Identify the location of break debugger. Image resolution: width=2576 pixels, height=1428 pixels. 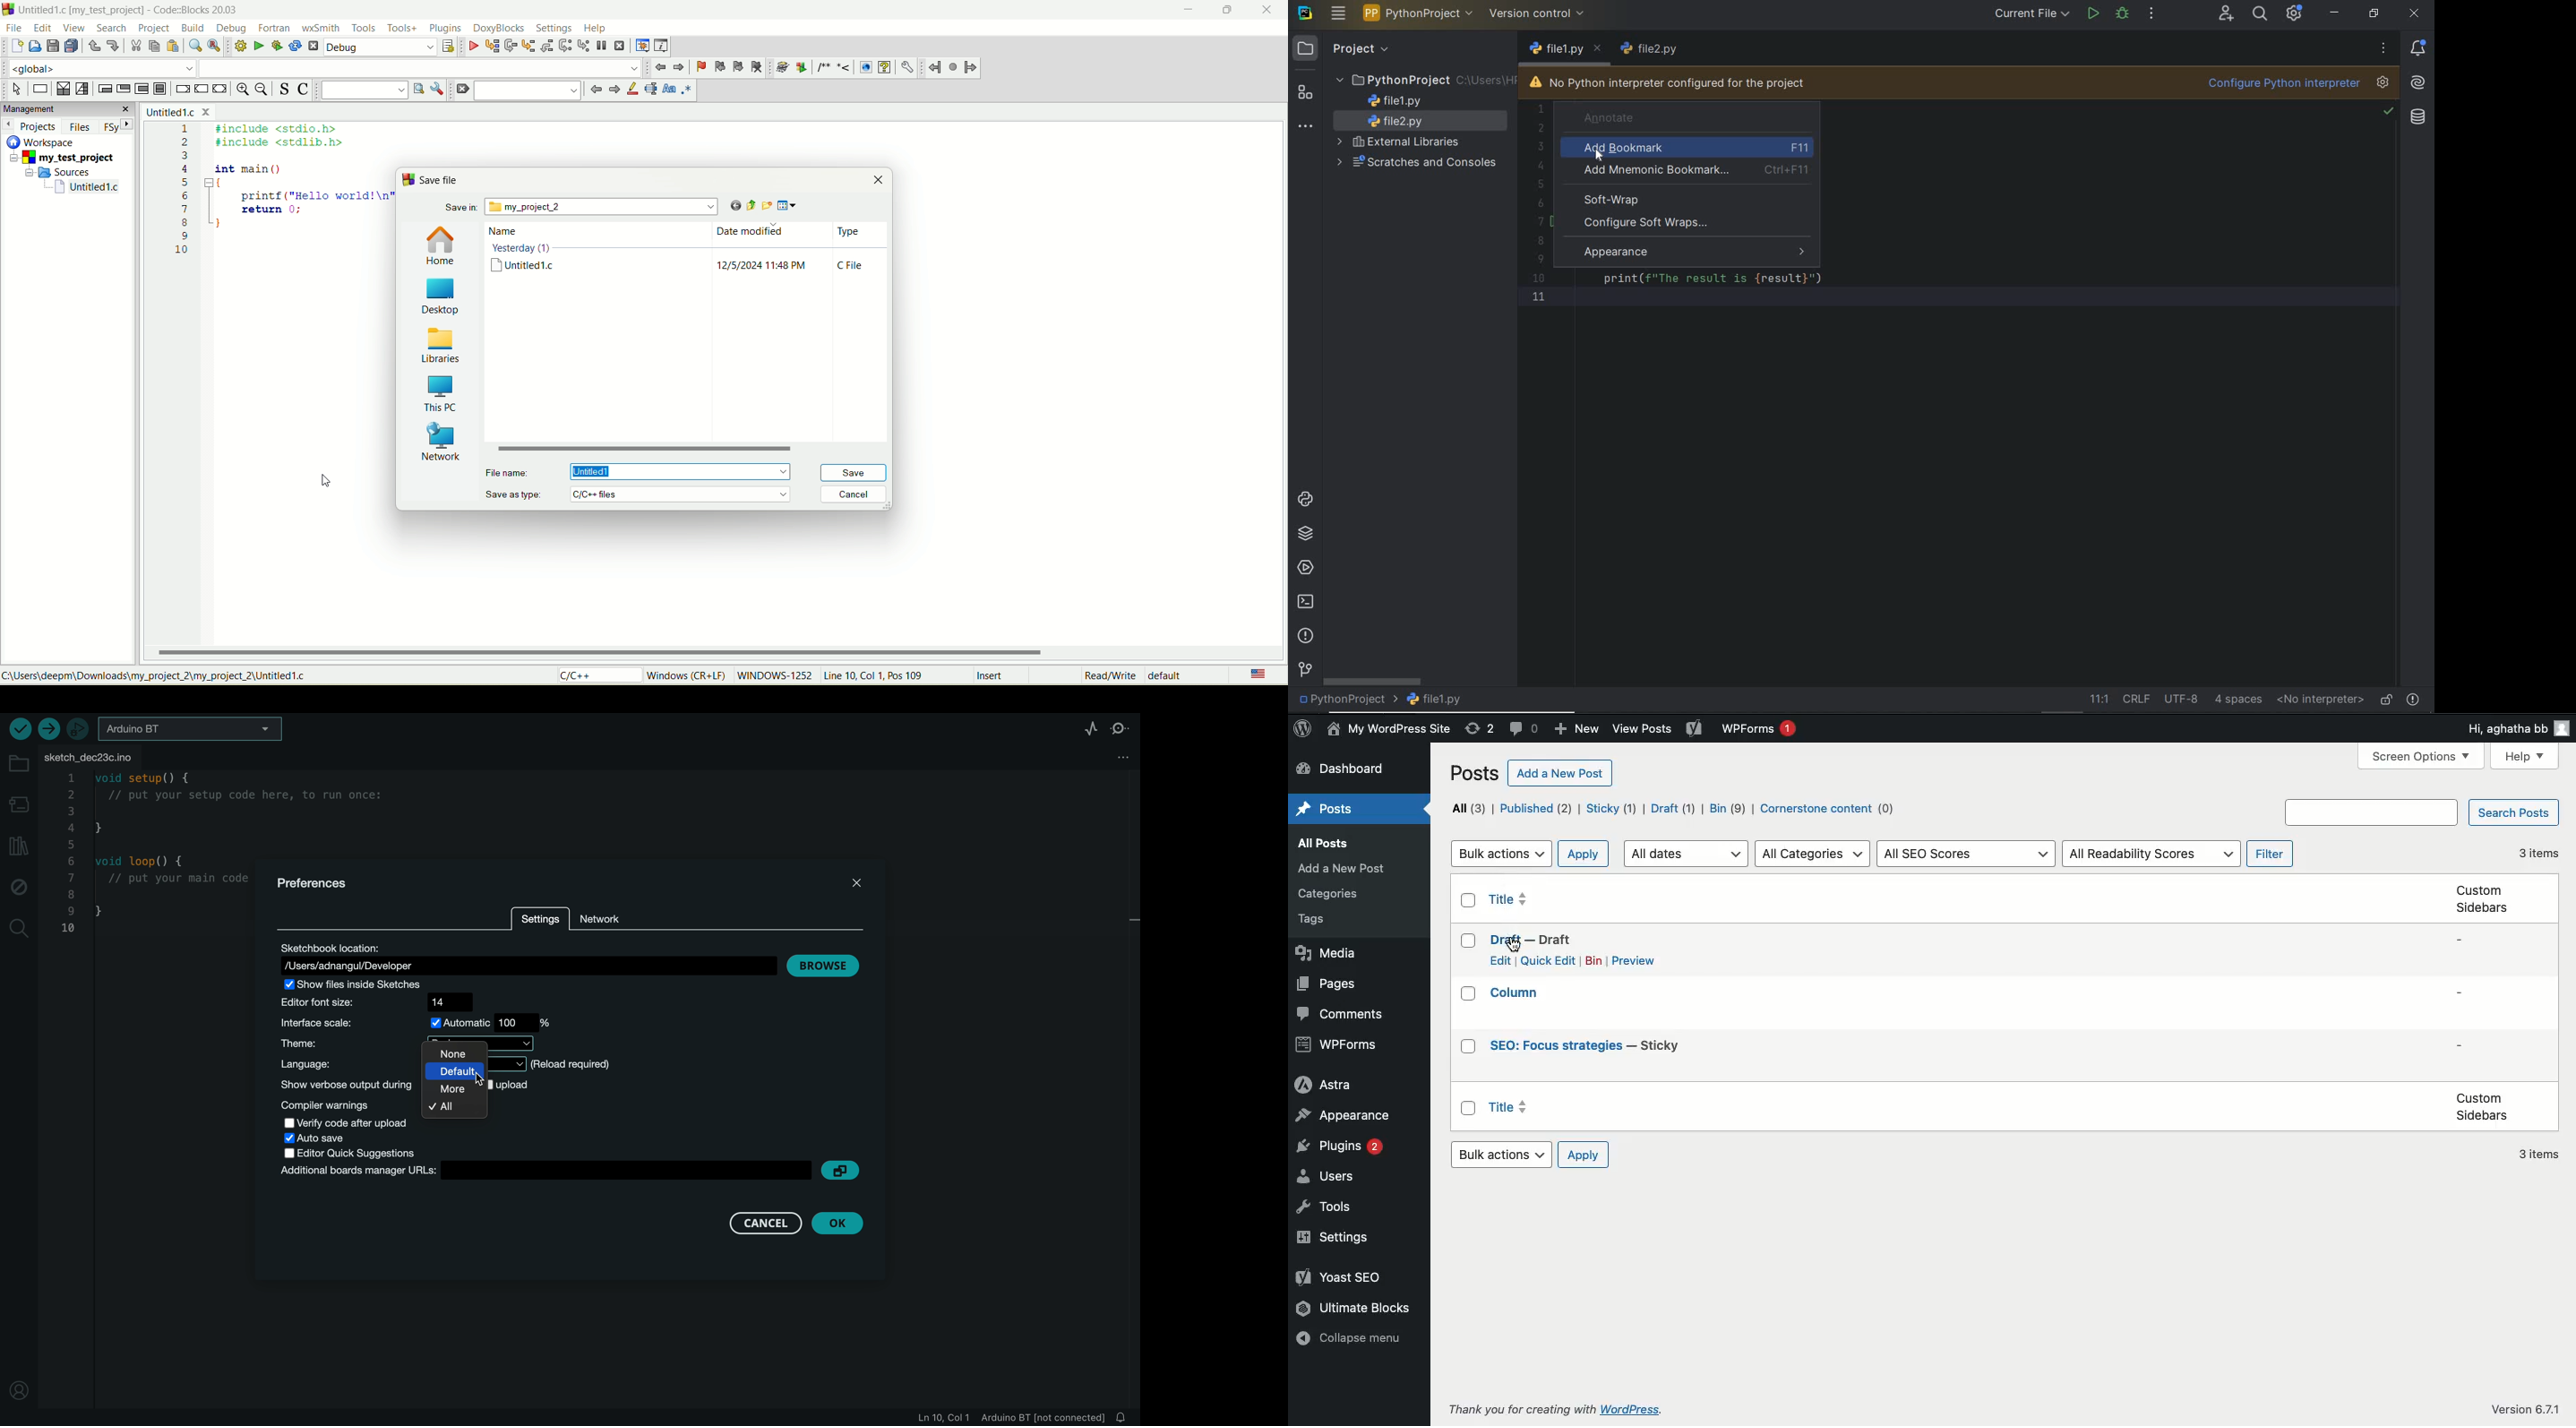
(601, 46).